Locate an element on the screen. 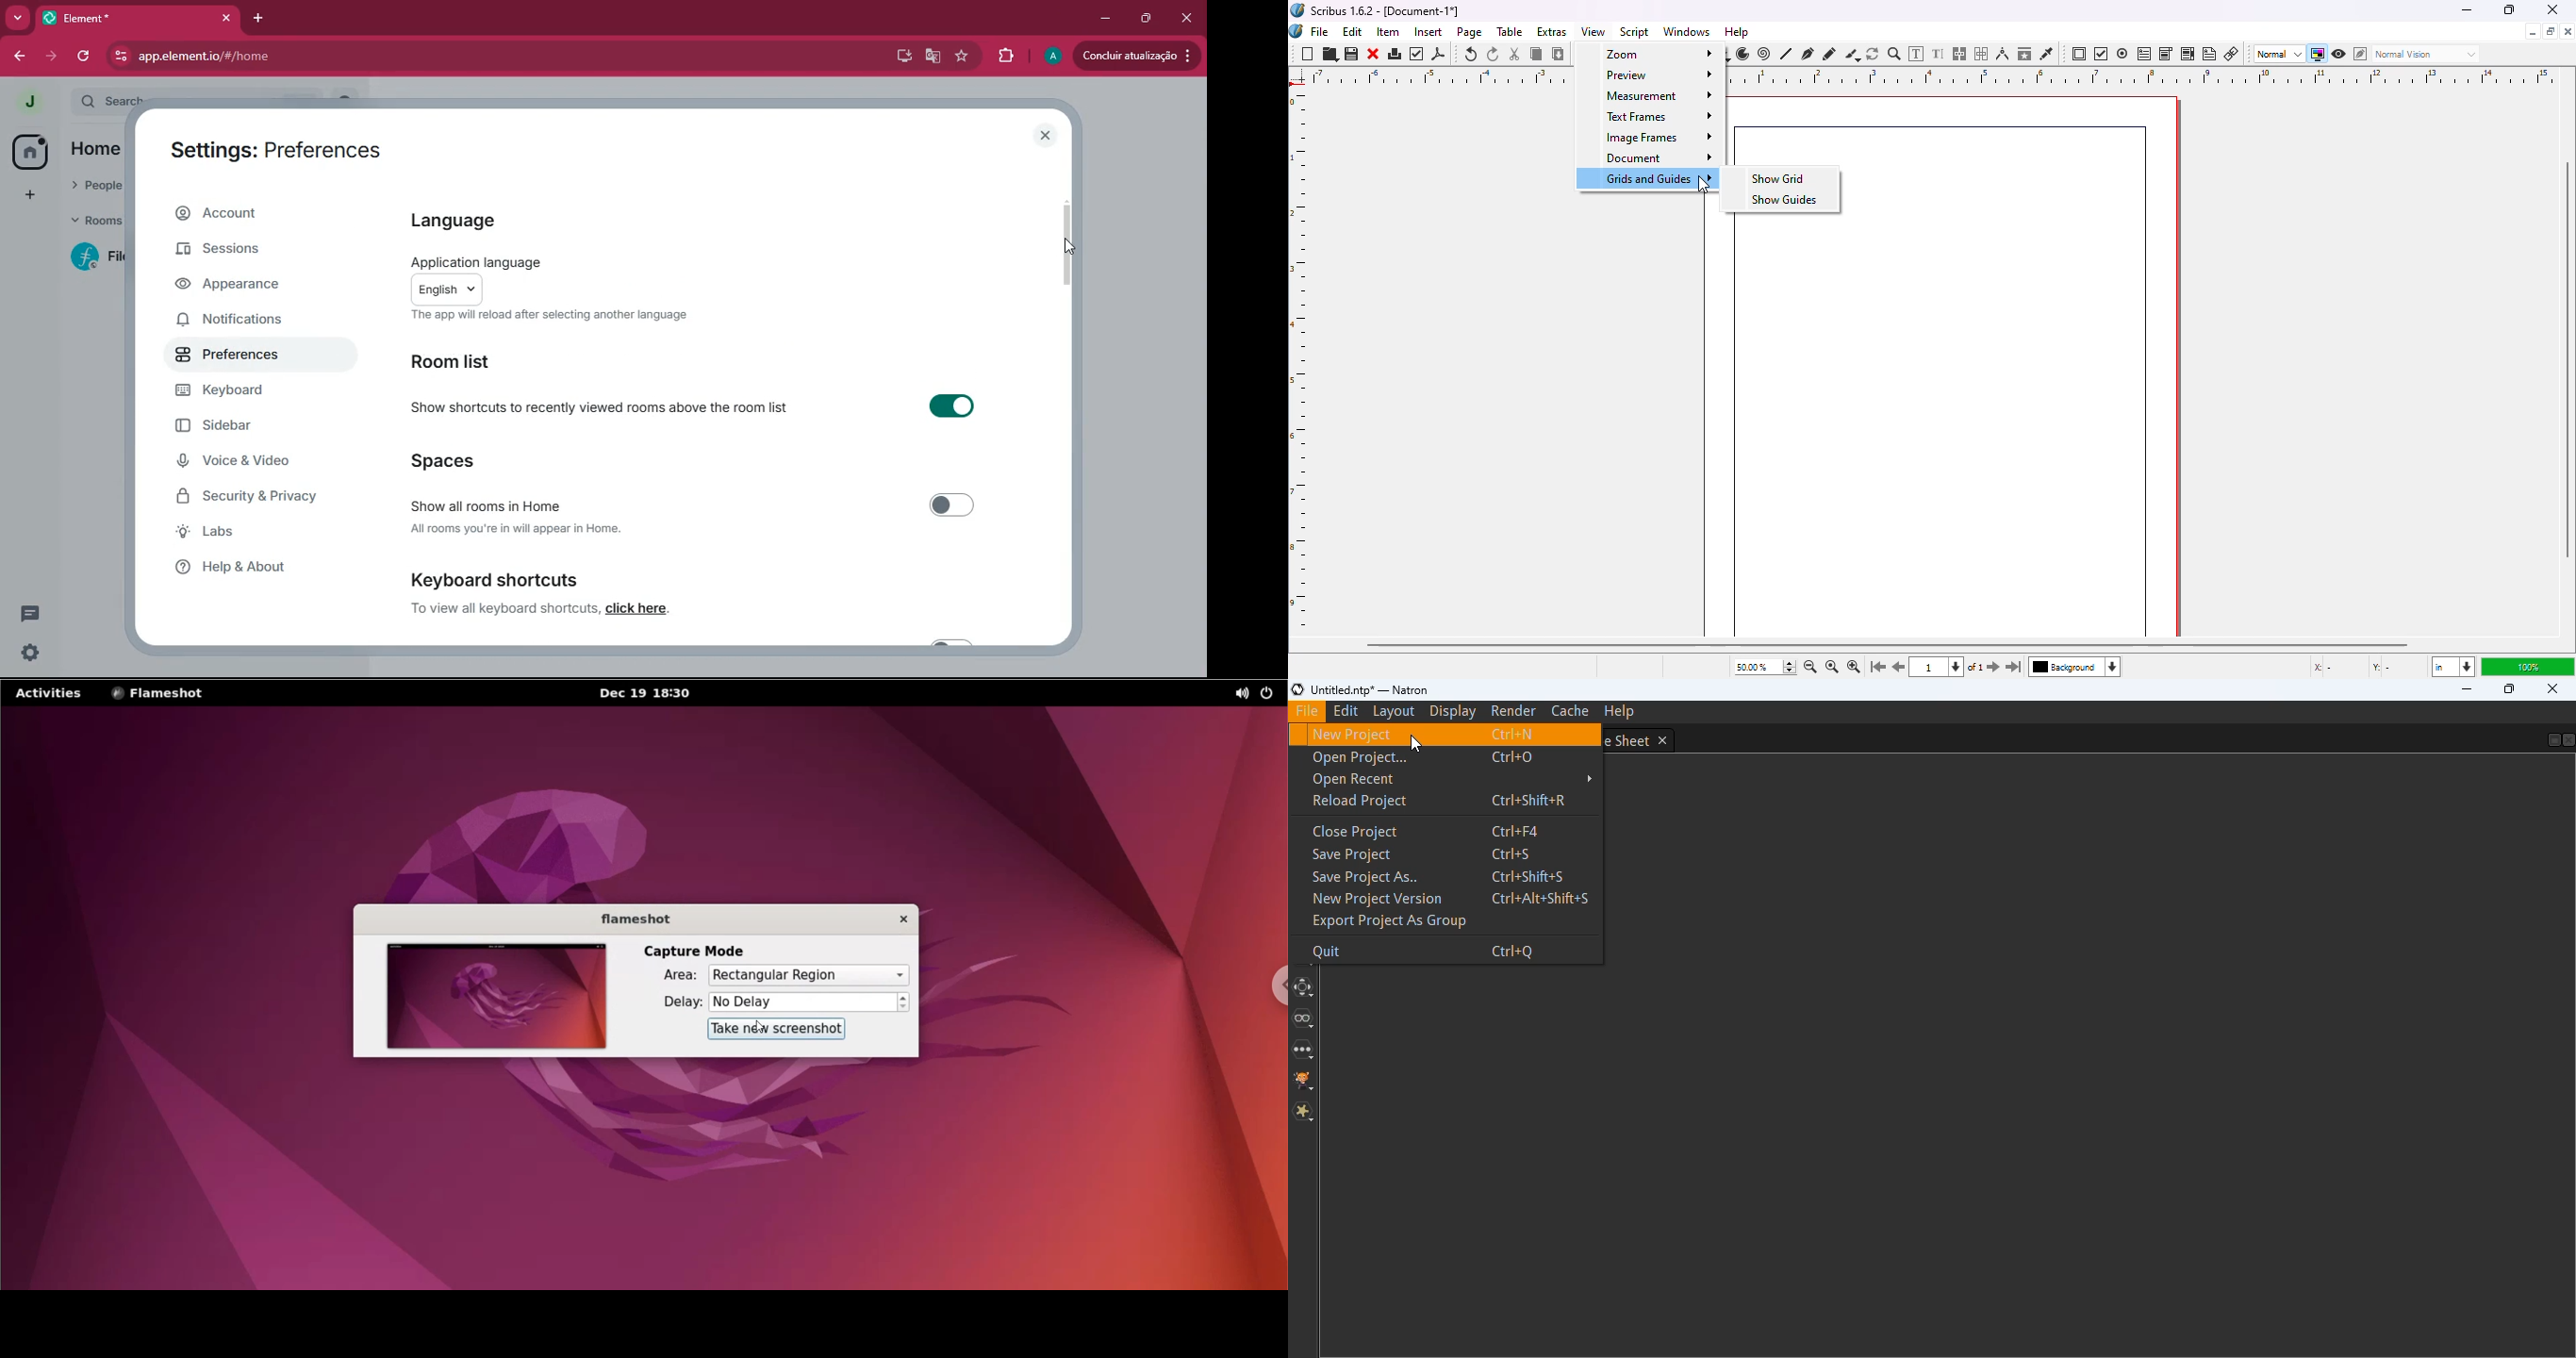 This screenshot has width=2576, height=1372. room list  is located at coordinates (475, 363).